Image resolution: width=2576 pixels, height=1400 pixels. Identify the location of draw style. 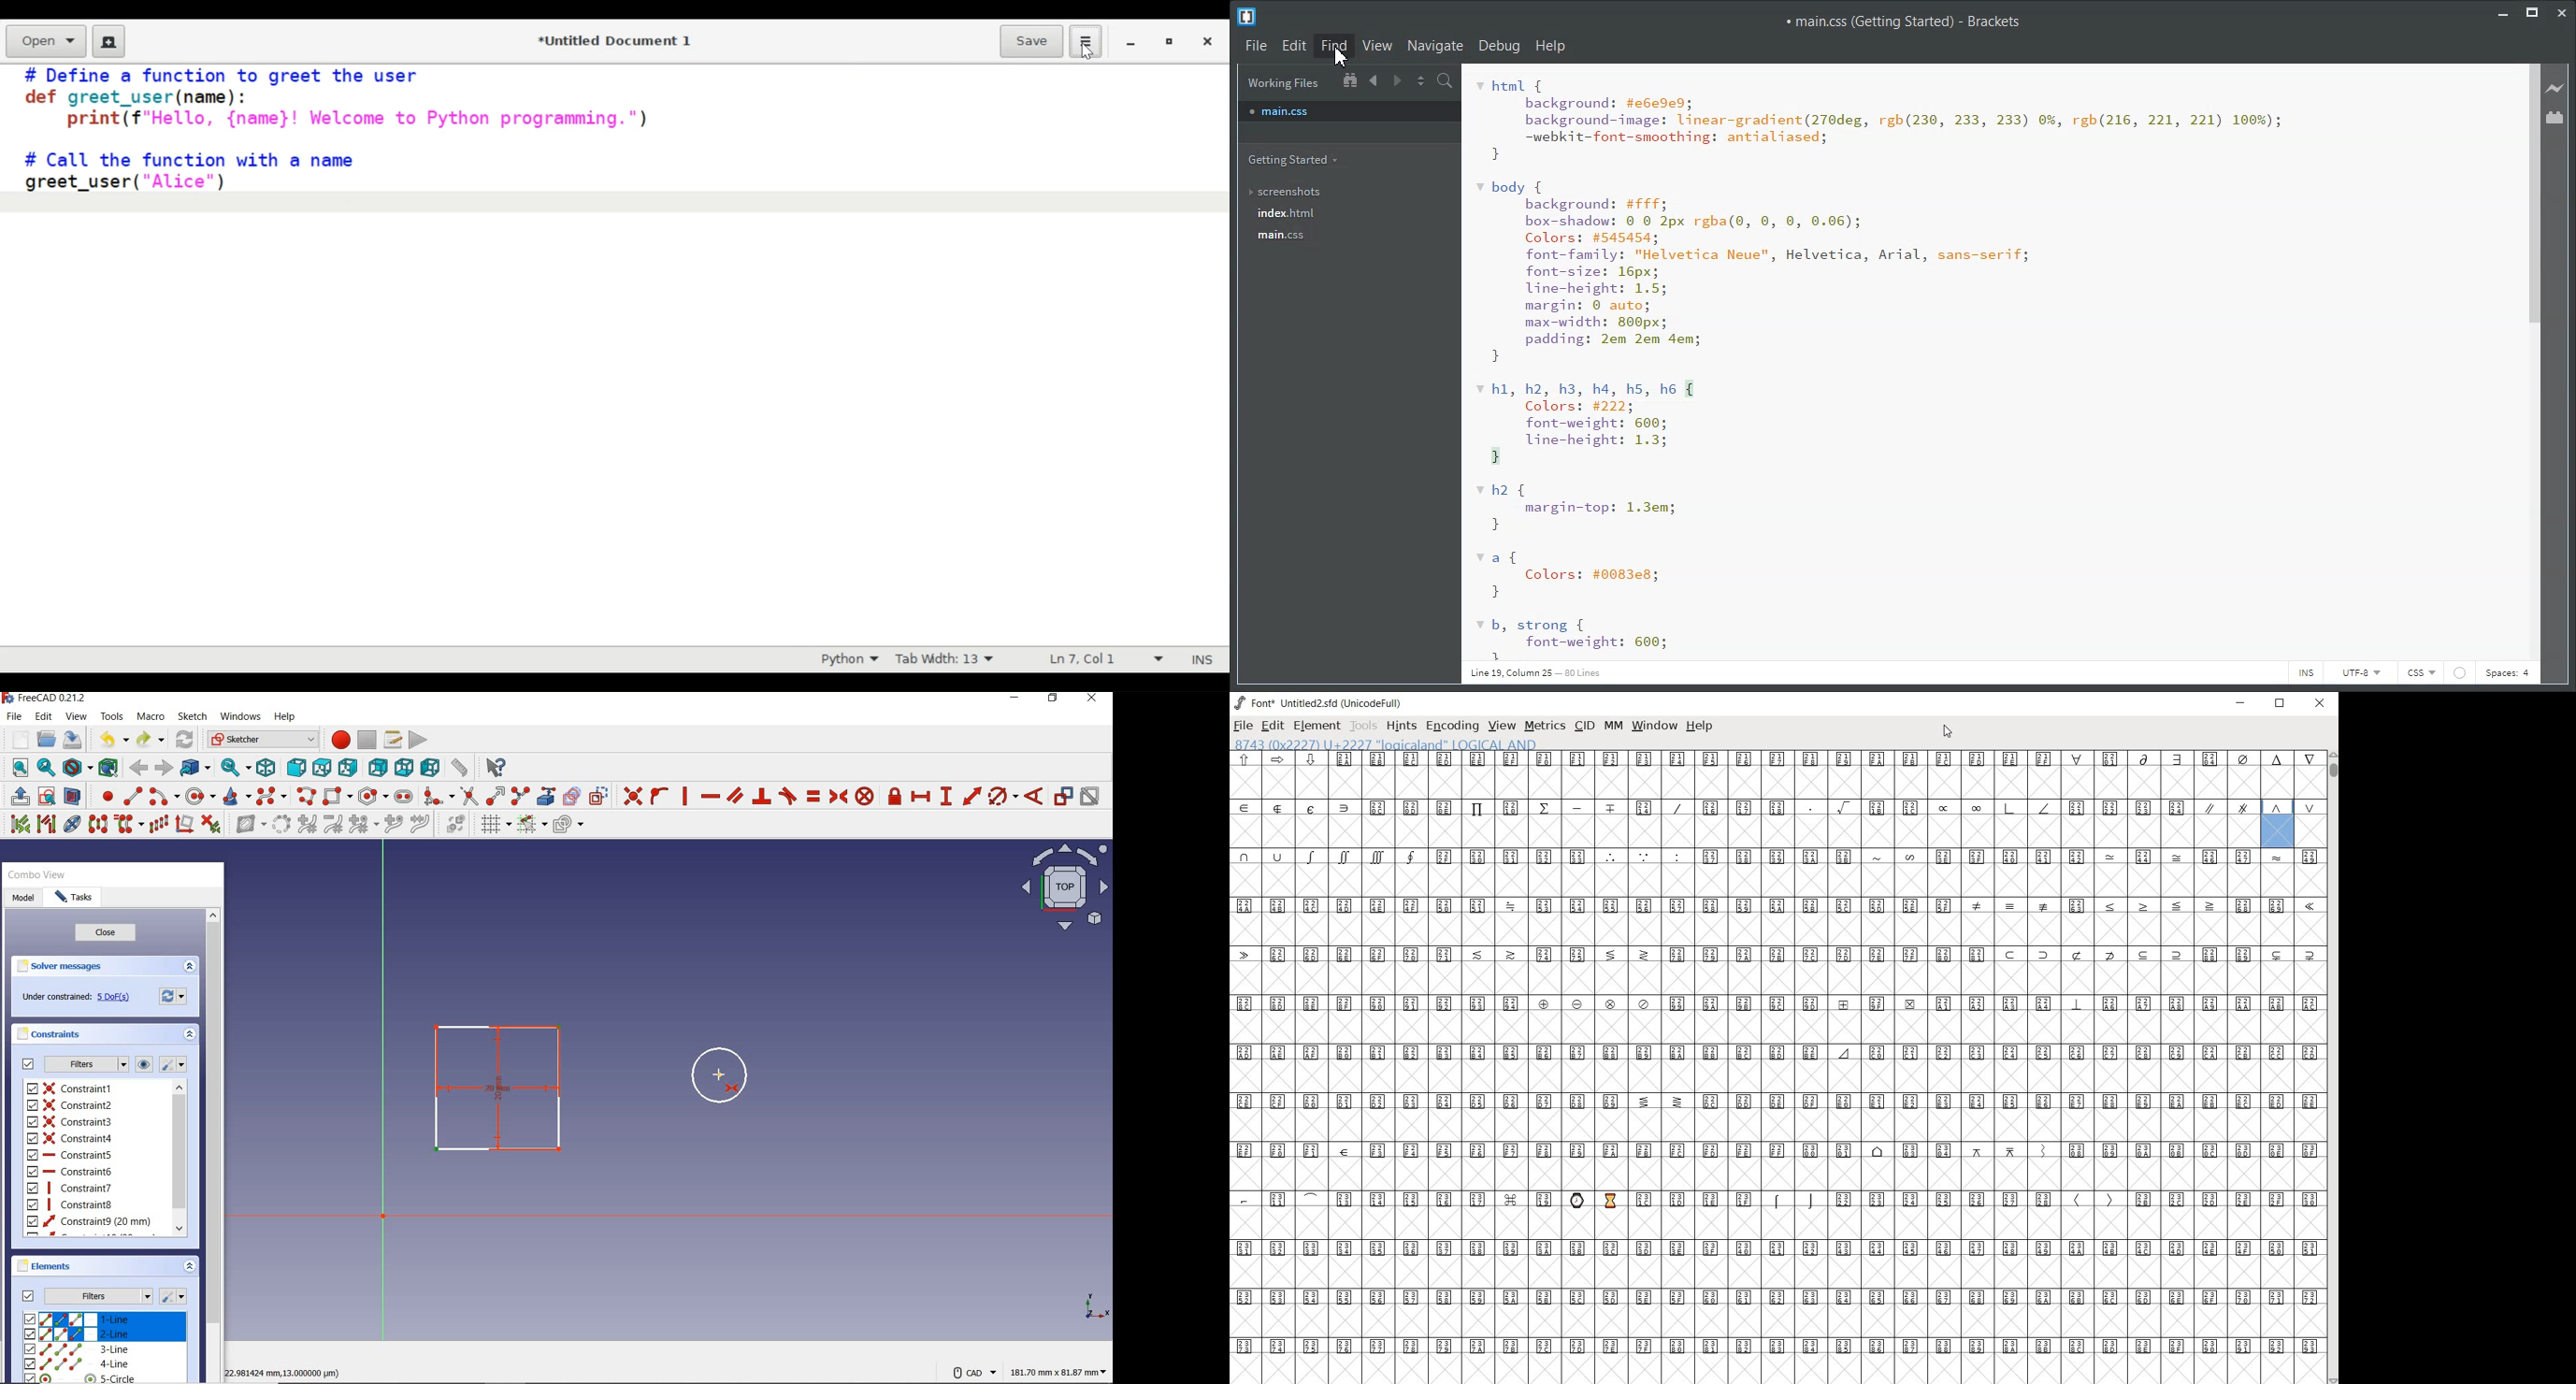
(76, 767).